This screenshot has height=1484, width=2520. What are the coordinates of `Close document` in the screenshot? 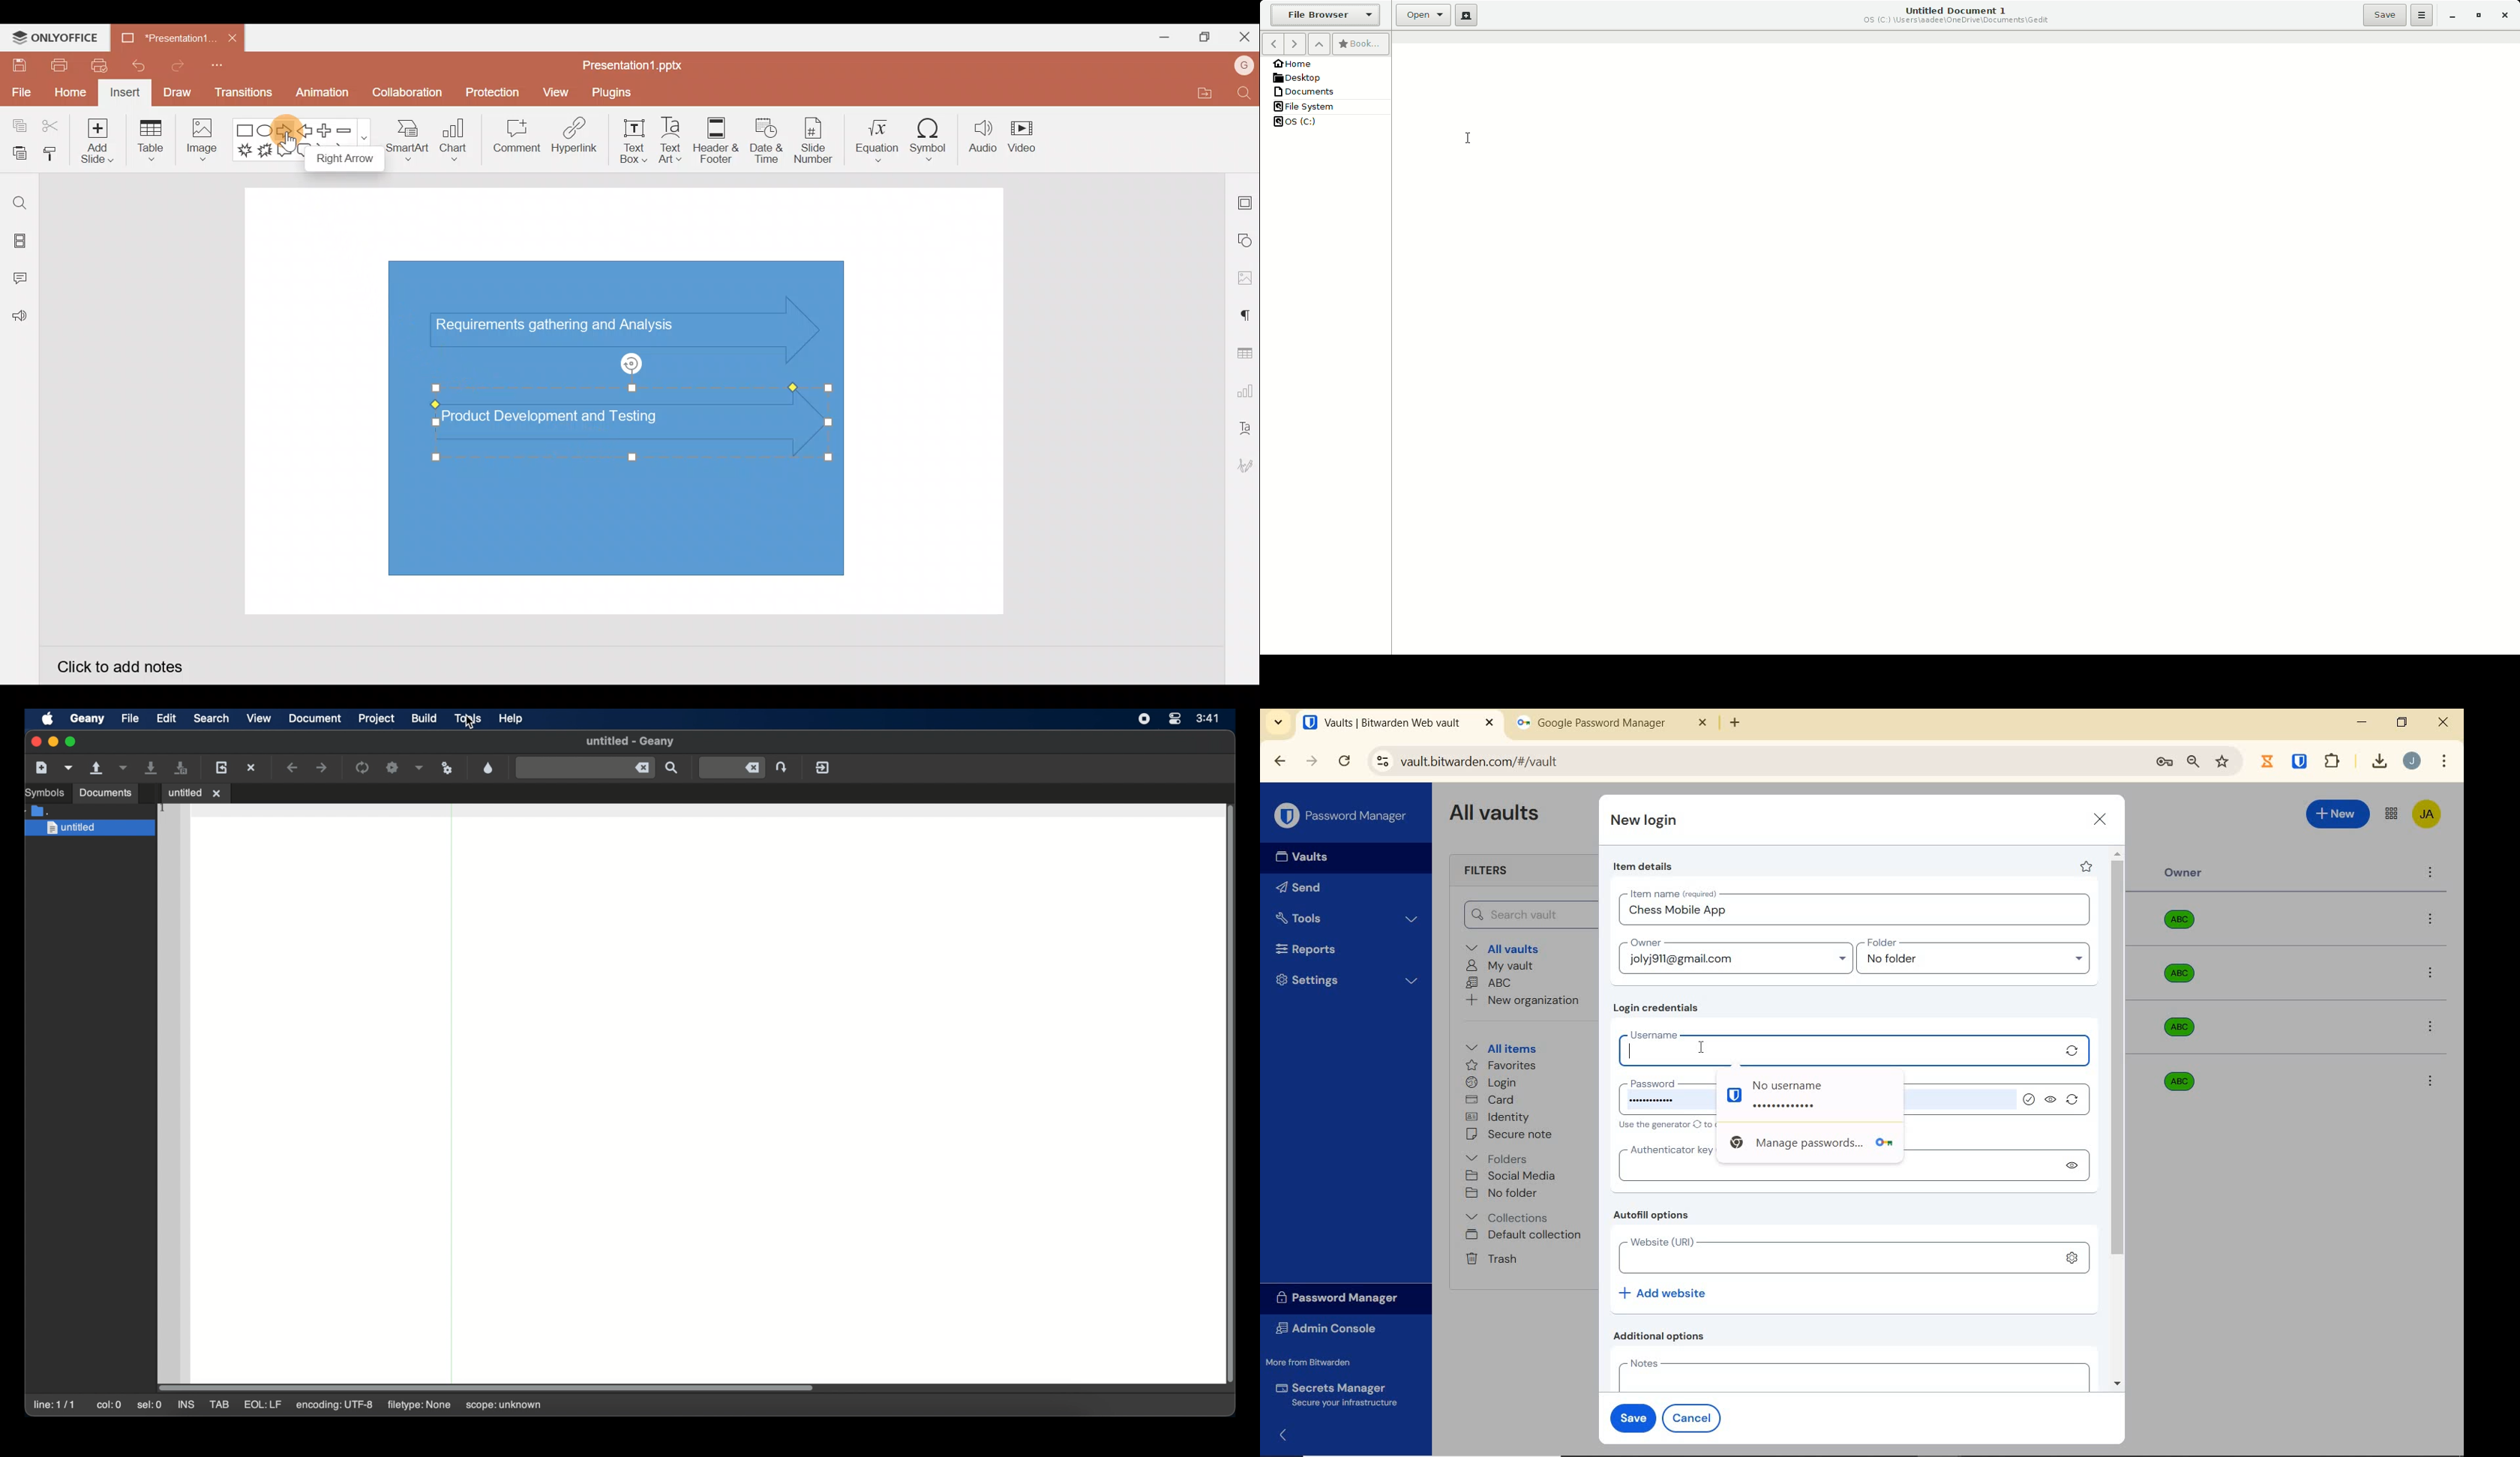 It's located at (232, 35).